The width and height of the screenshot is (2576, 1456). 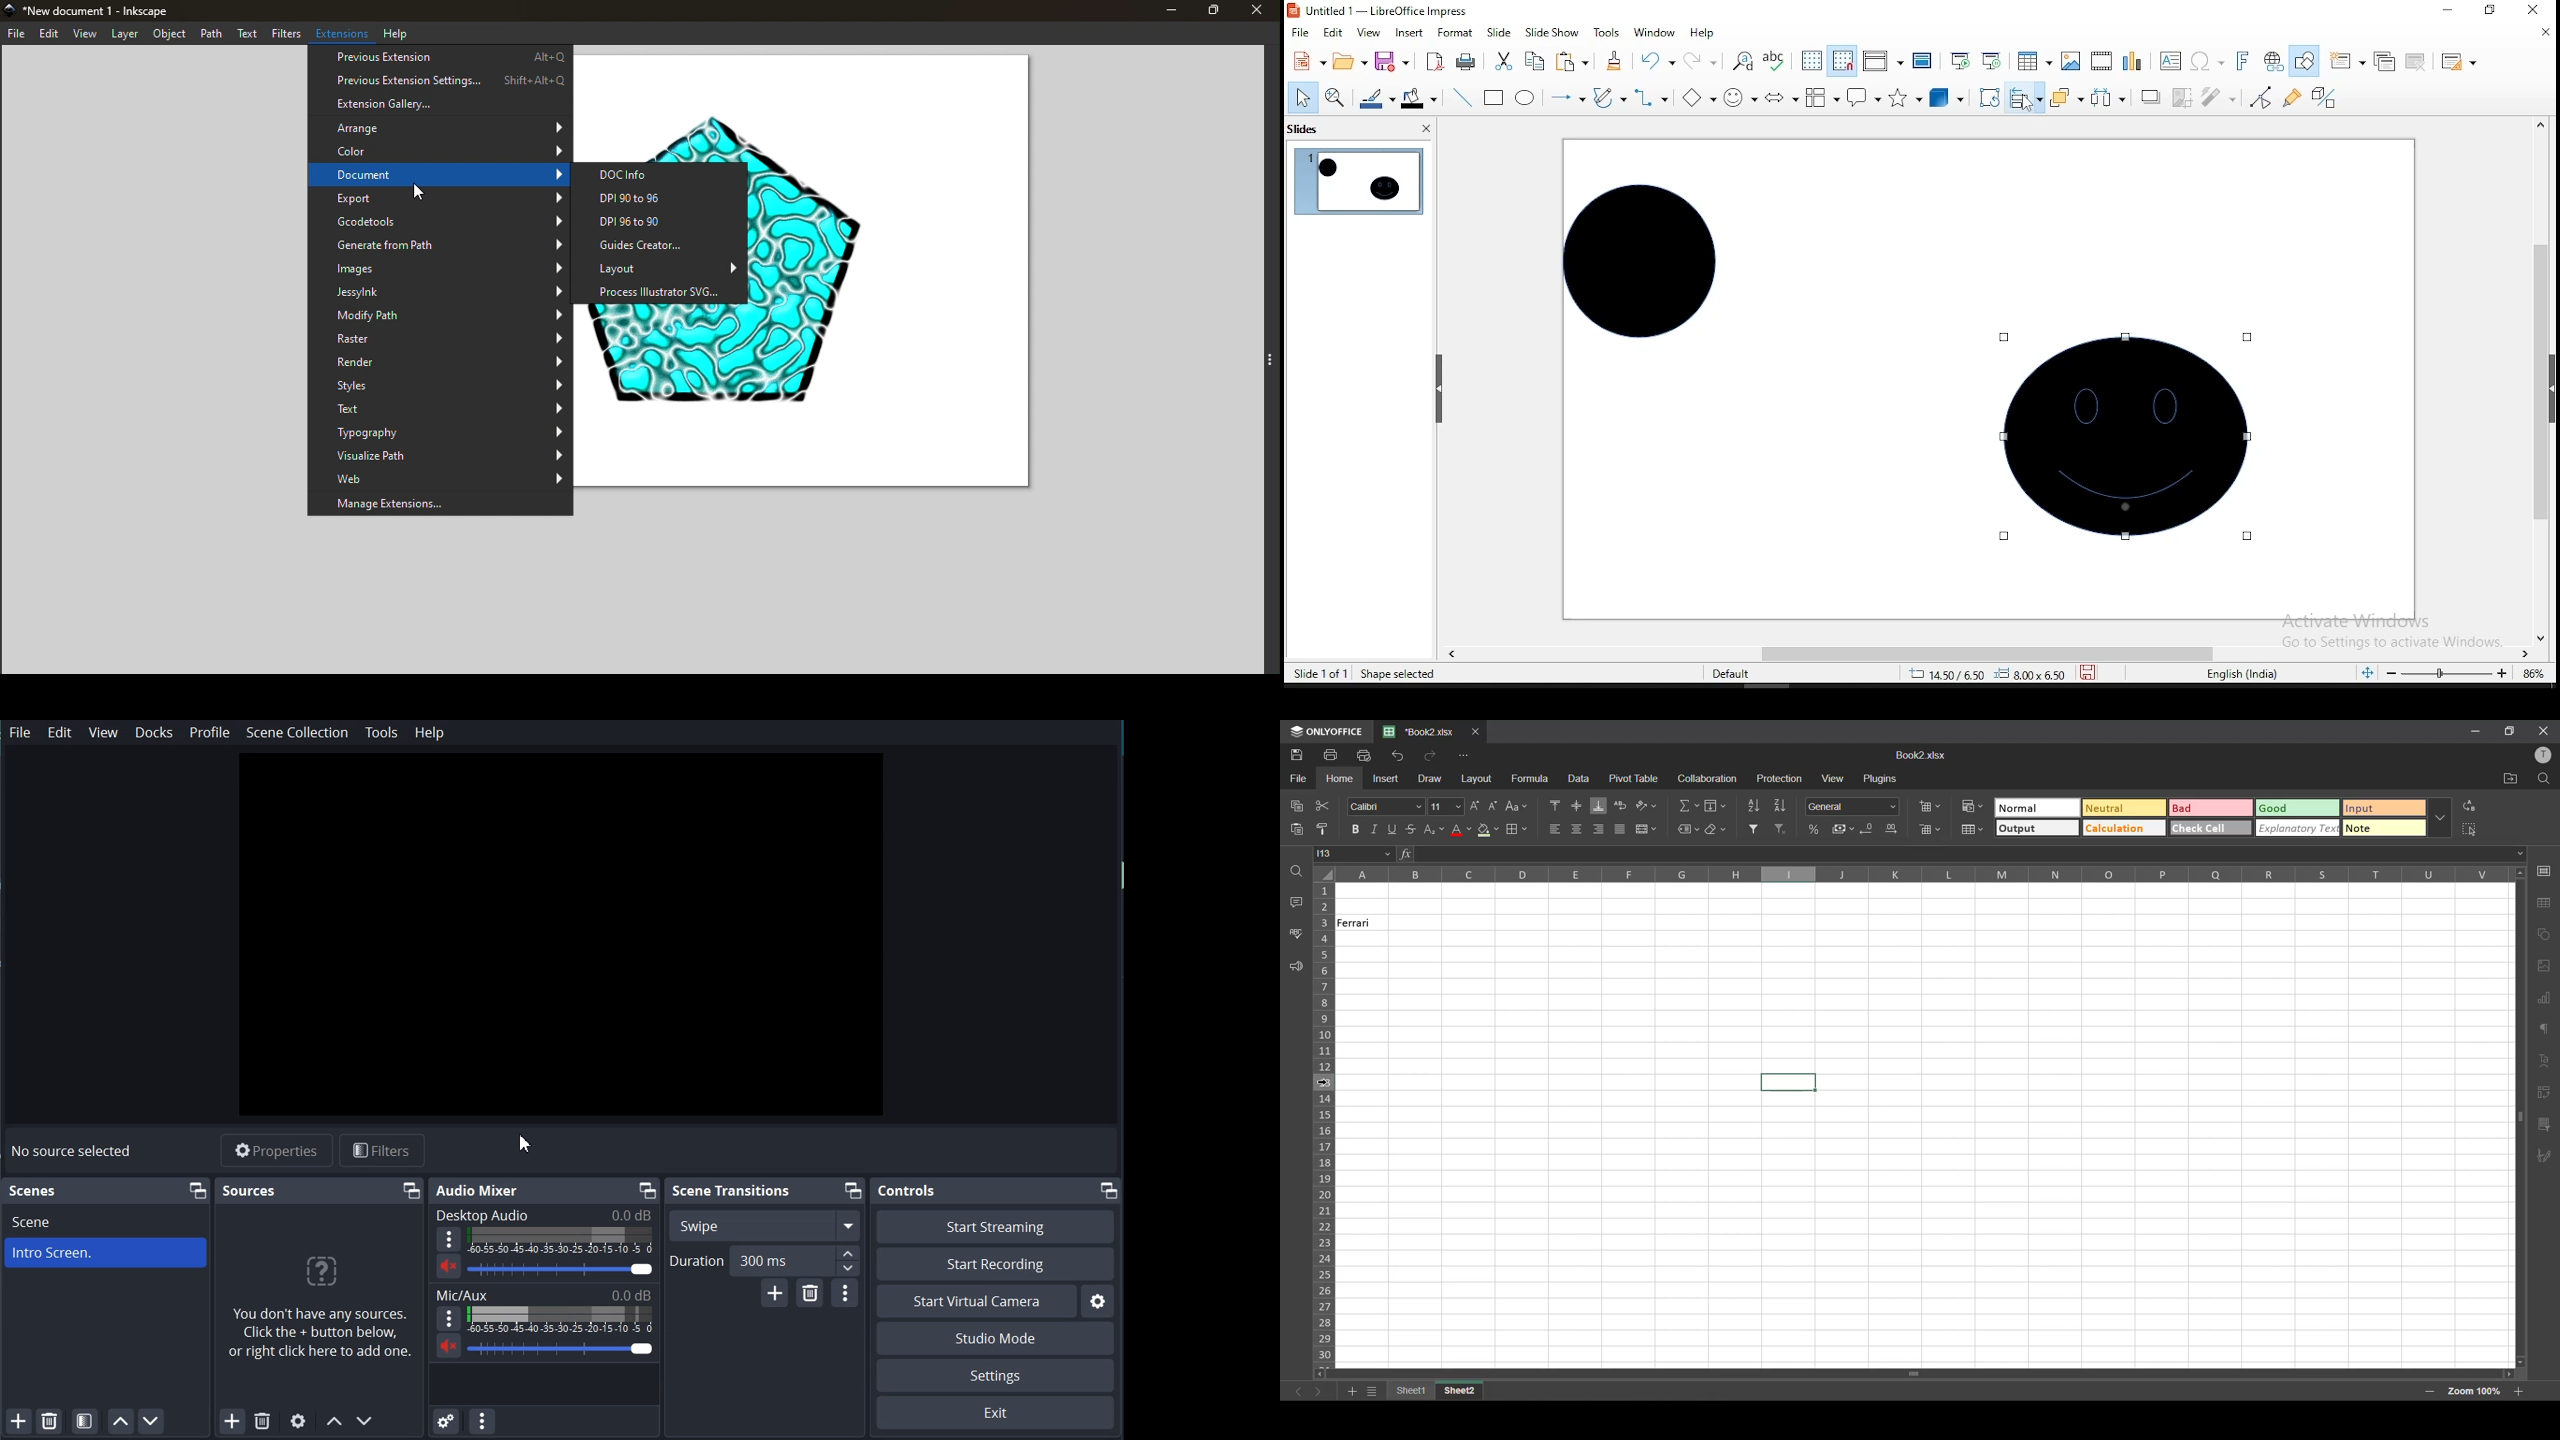 I want to click on File preview window, so click(x=561, y=936).